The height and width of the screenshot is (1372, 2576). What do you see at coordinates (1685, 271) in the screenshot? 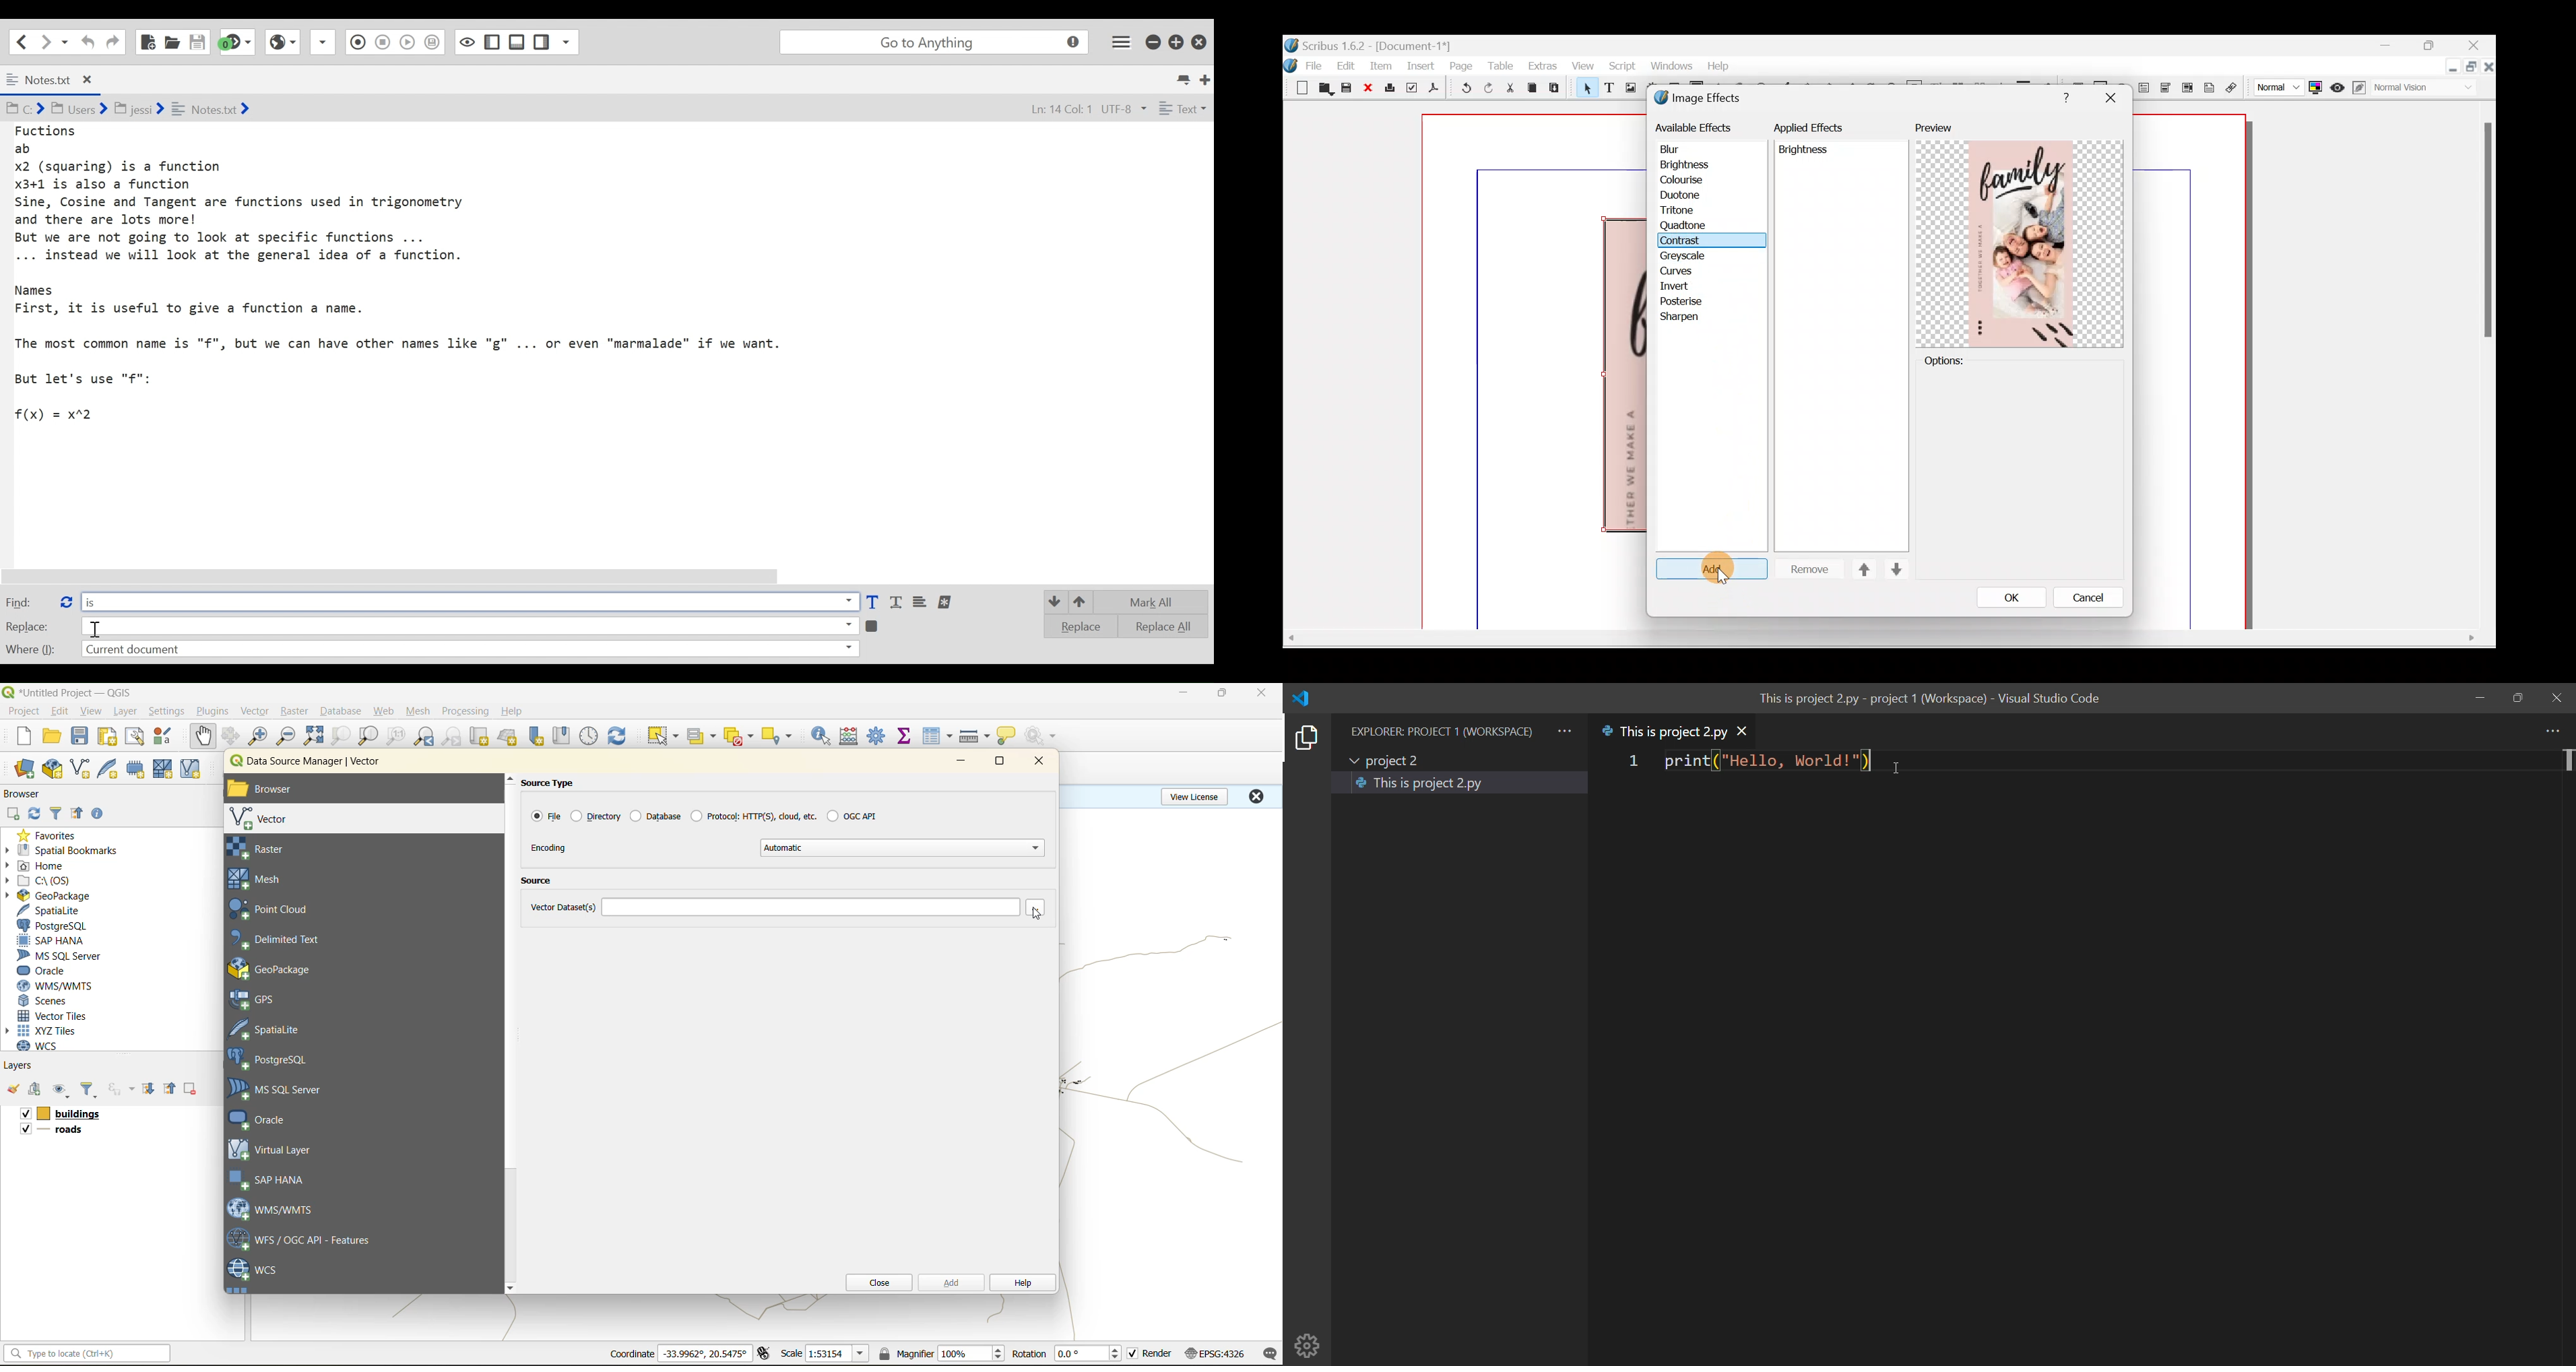
I see `Curves` at bounding box center [1685, 271].